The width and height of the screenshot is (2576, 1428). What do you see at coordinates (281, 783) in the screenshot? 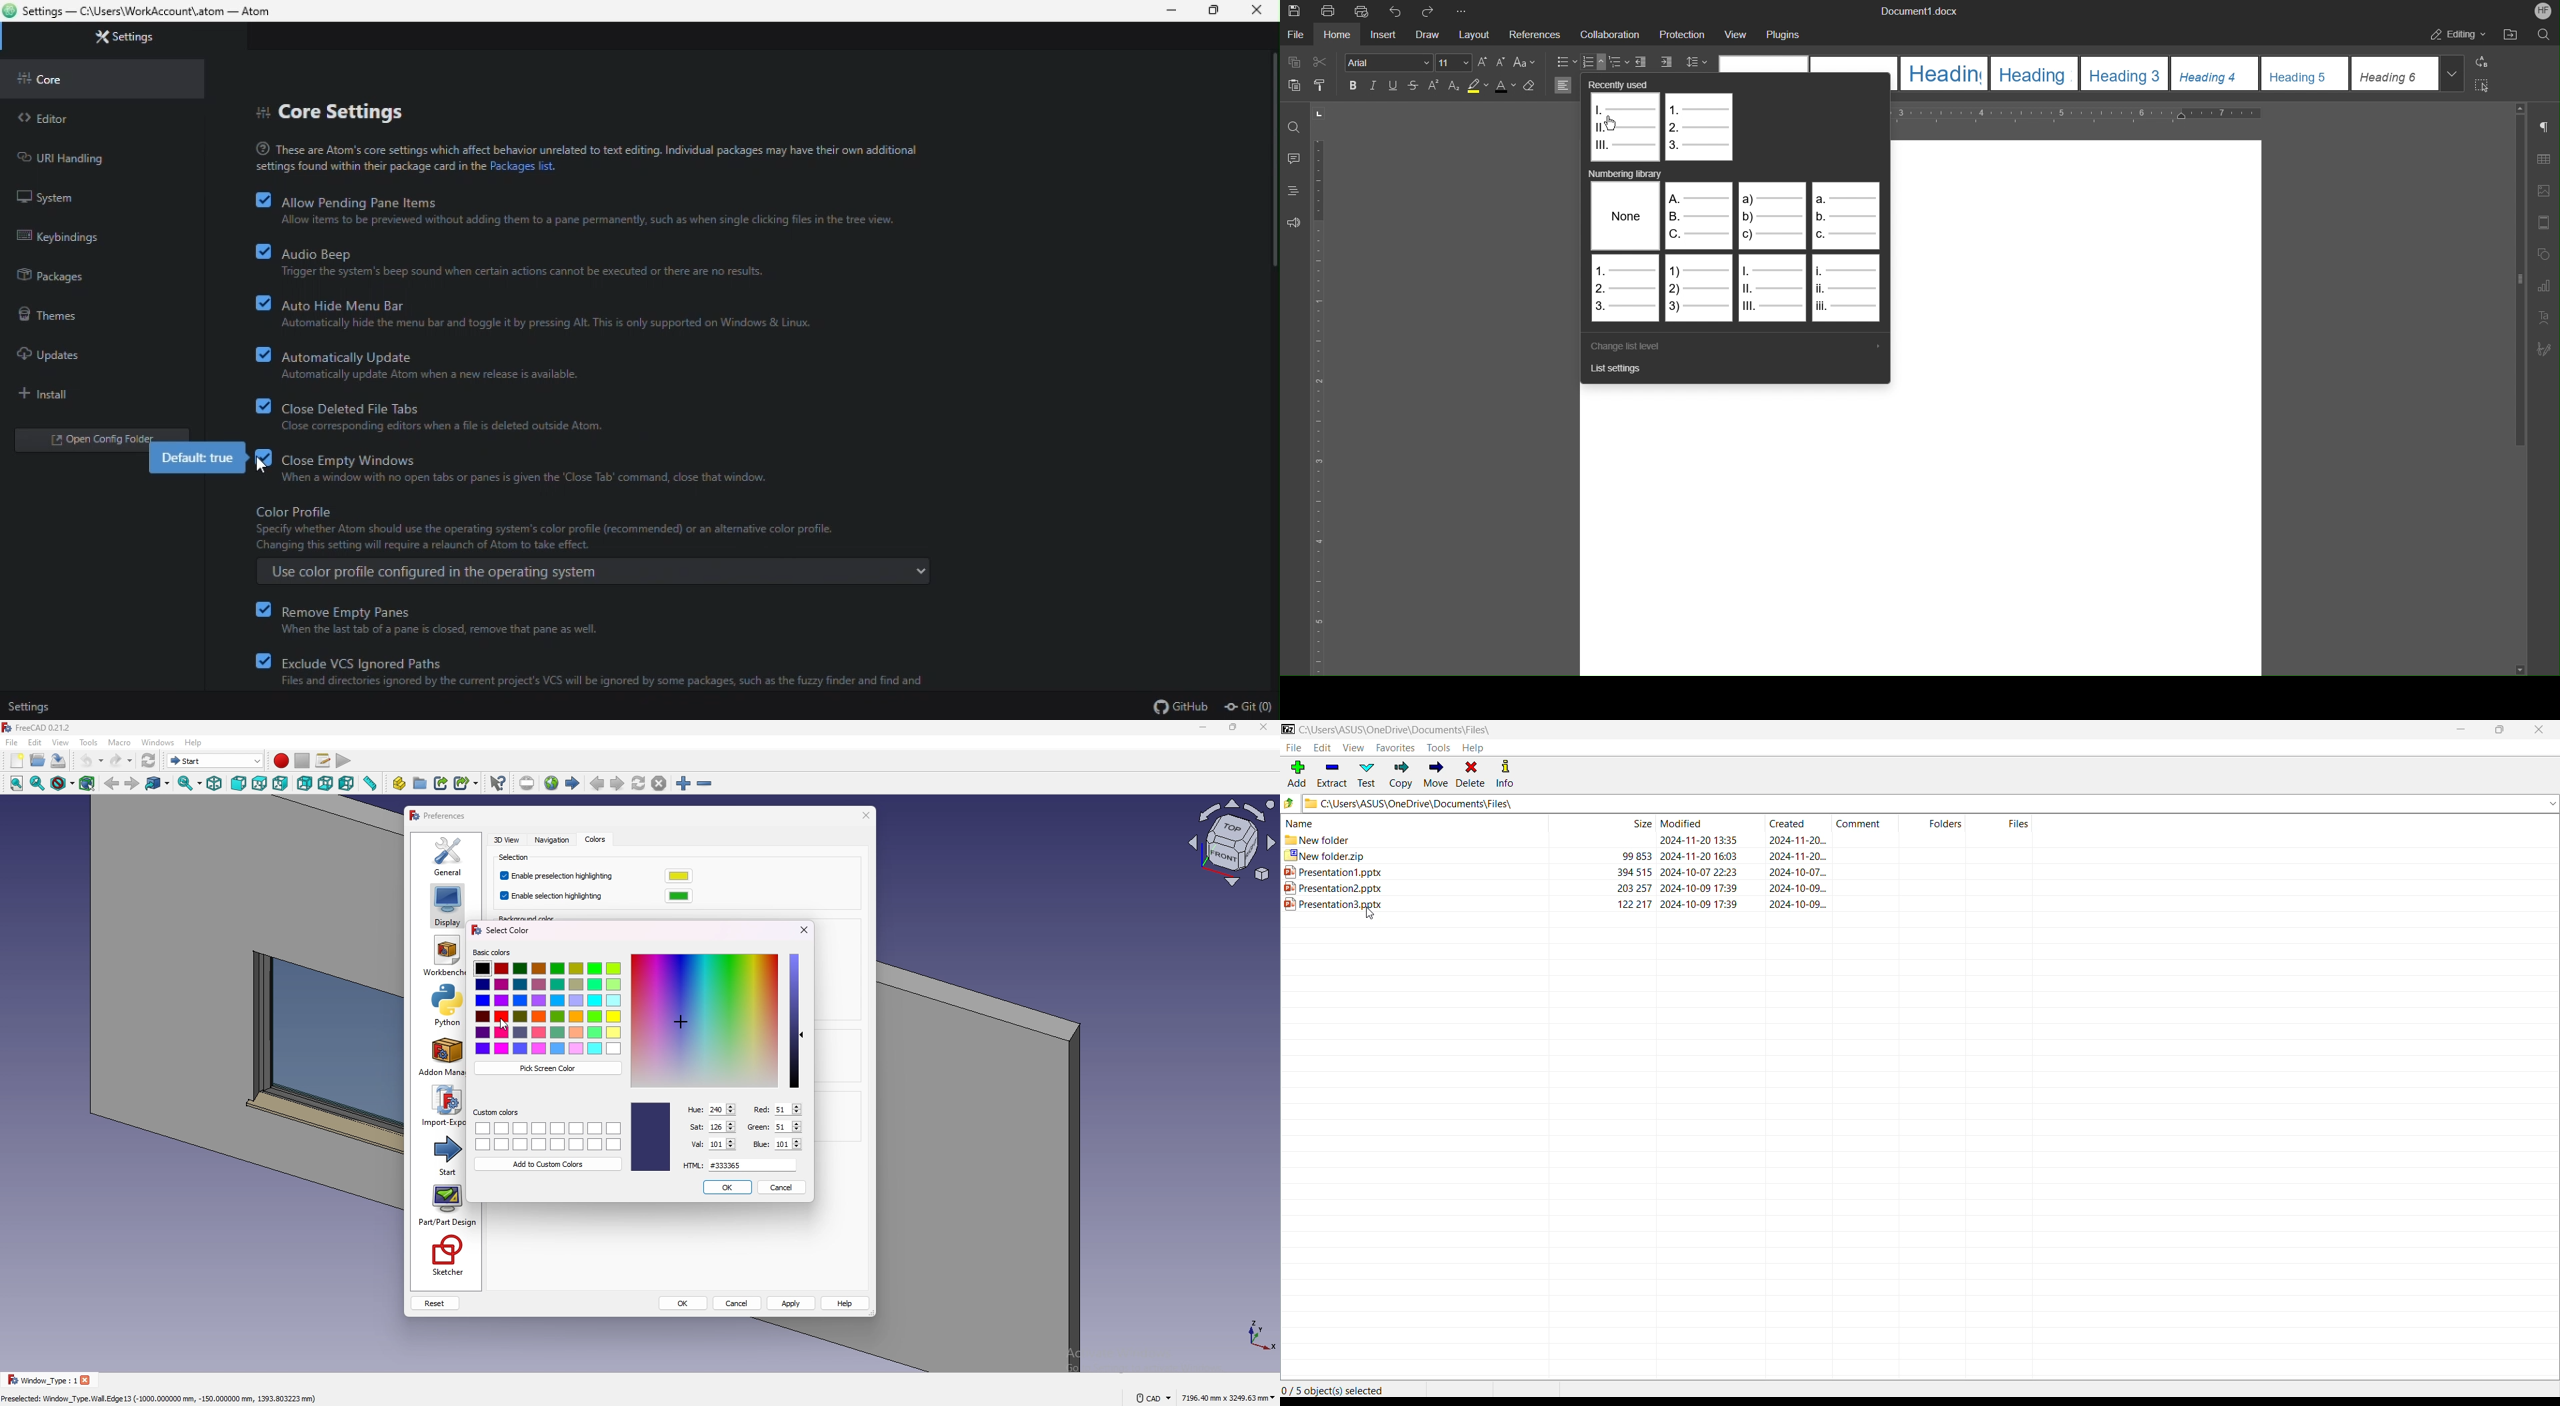
I see `right` at bounding box center [281, 783].